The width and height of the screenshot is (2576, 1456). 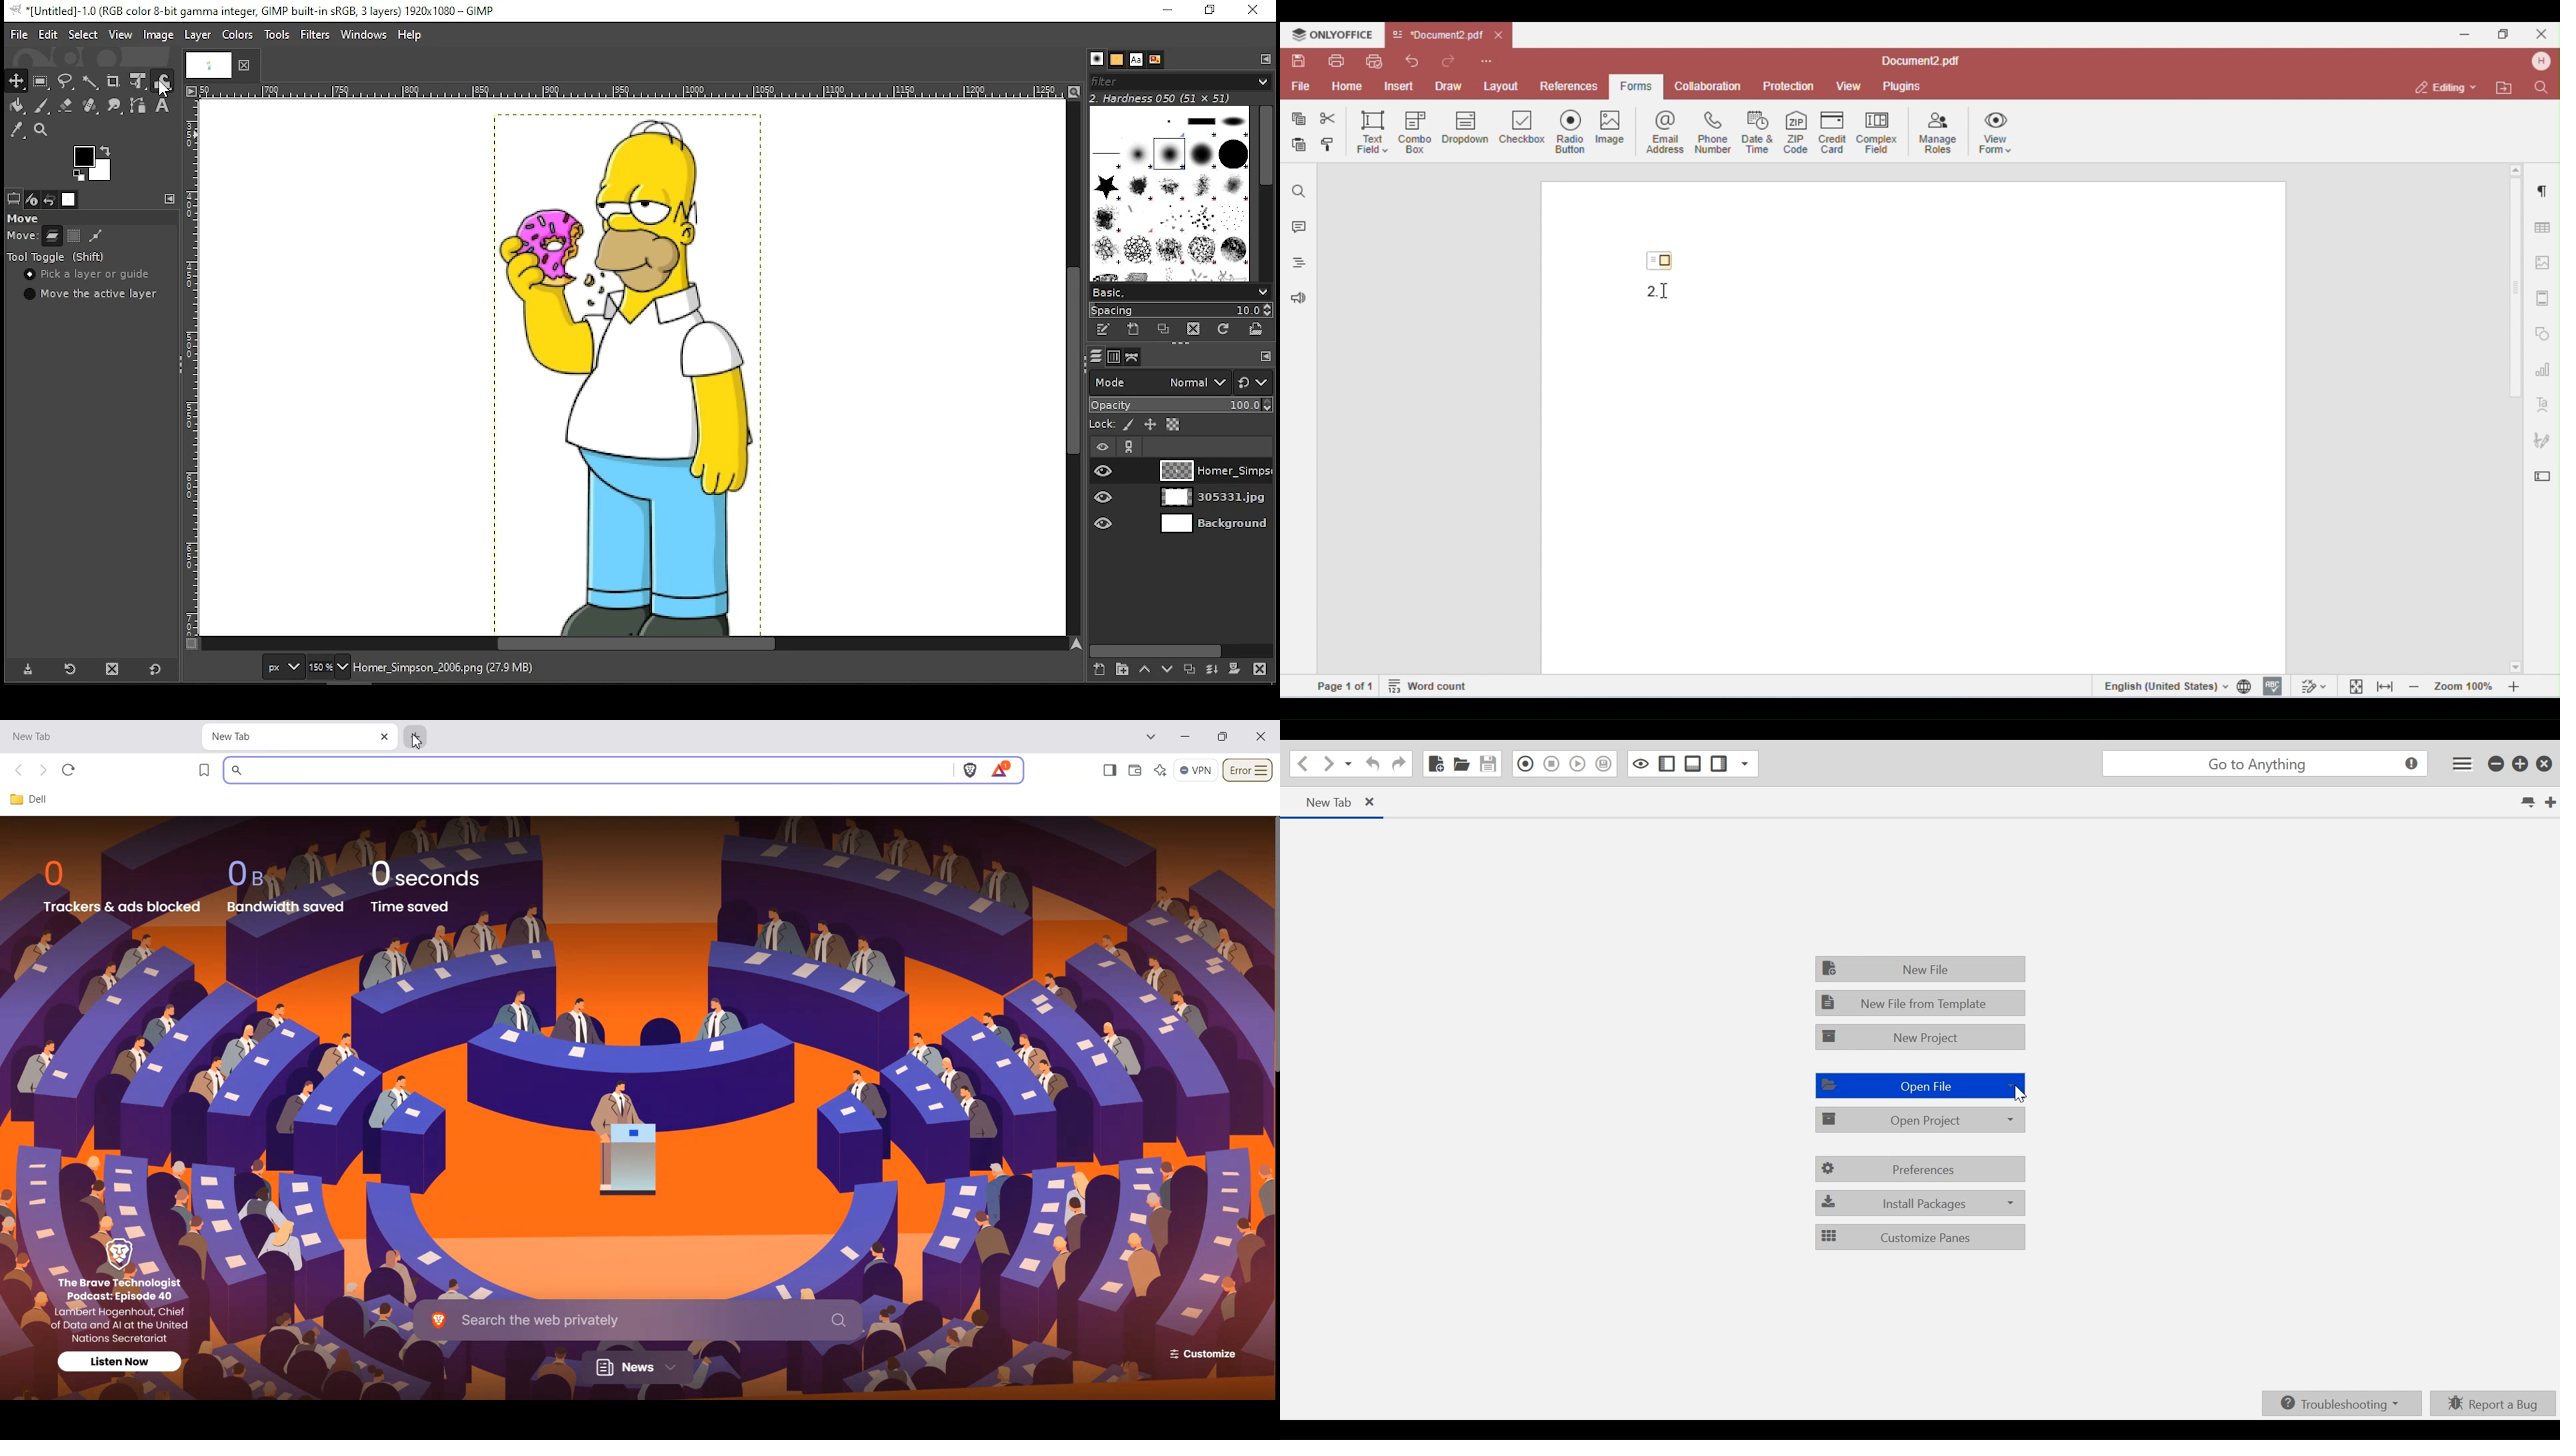 I want to click on file, so click(x=20, y=35).